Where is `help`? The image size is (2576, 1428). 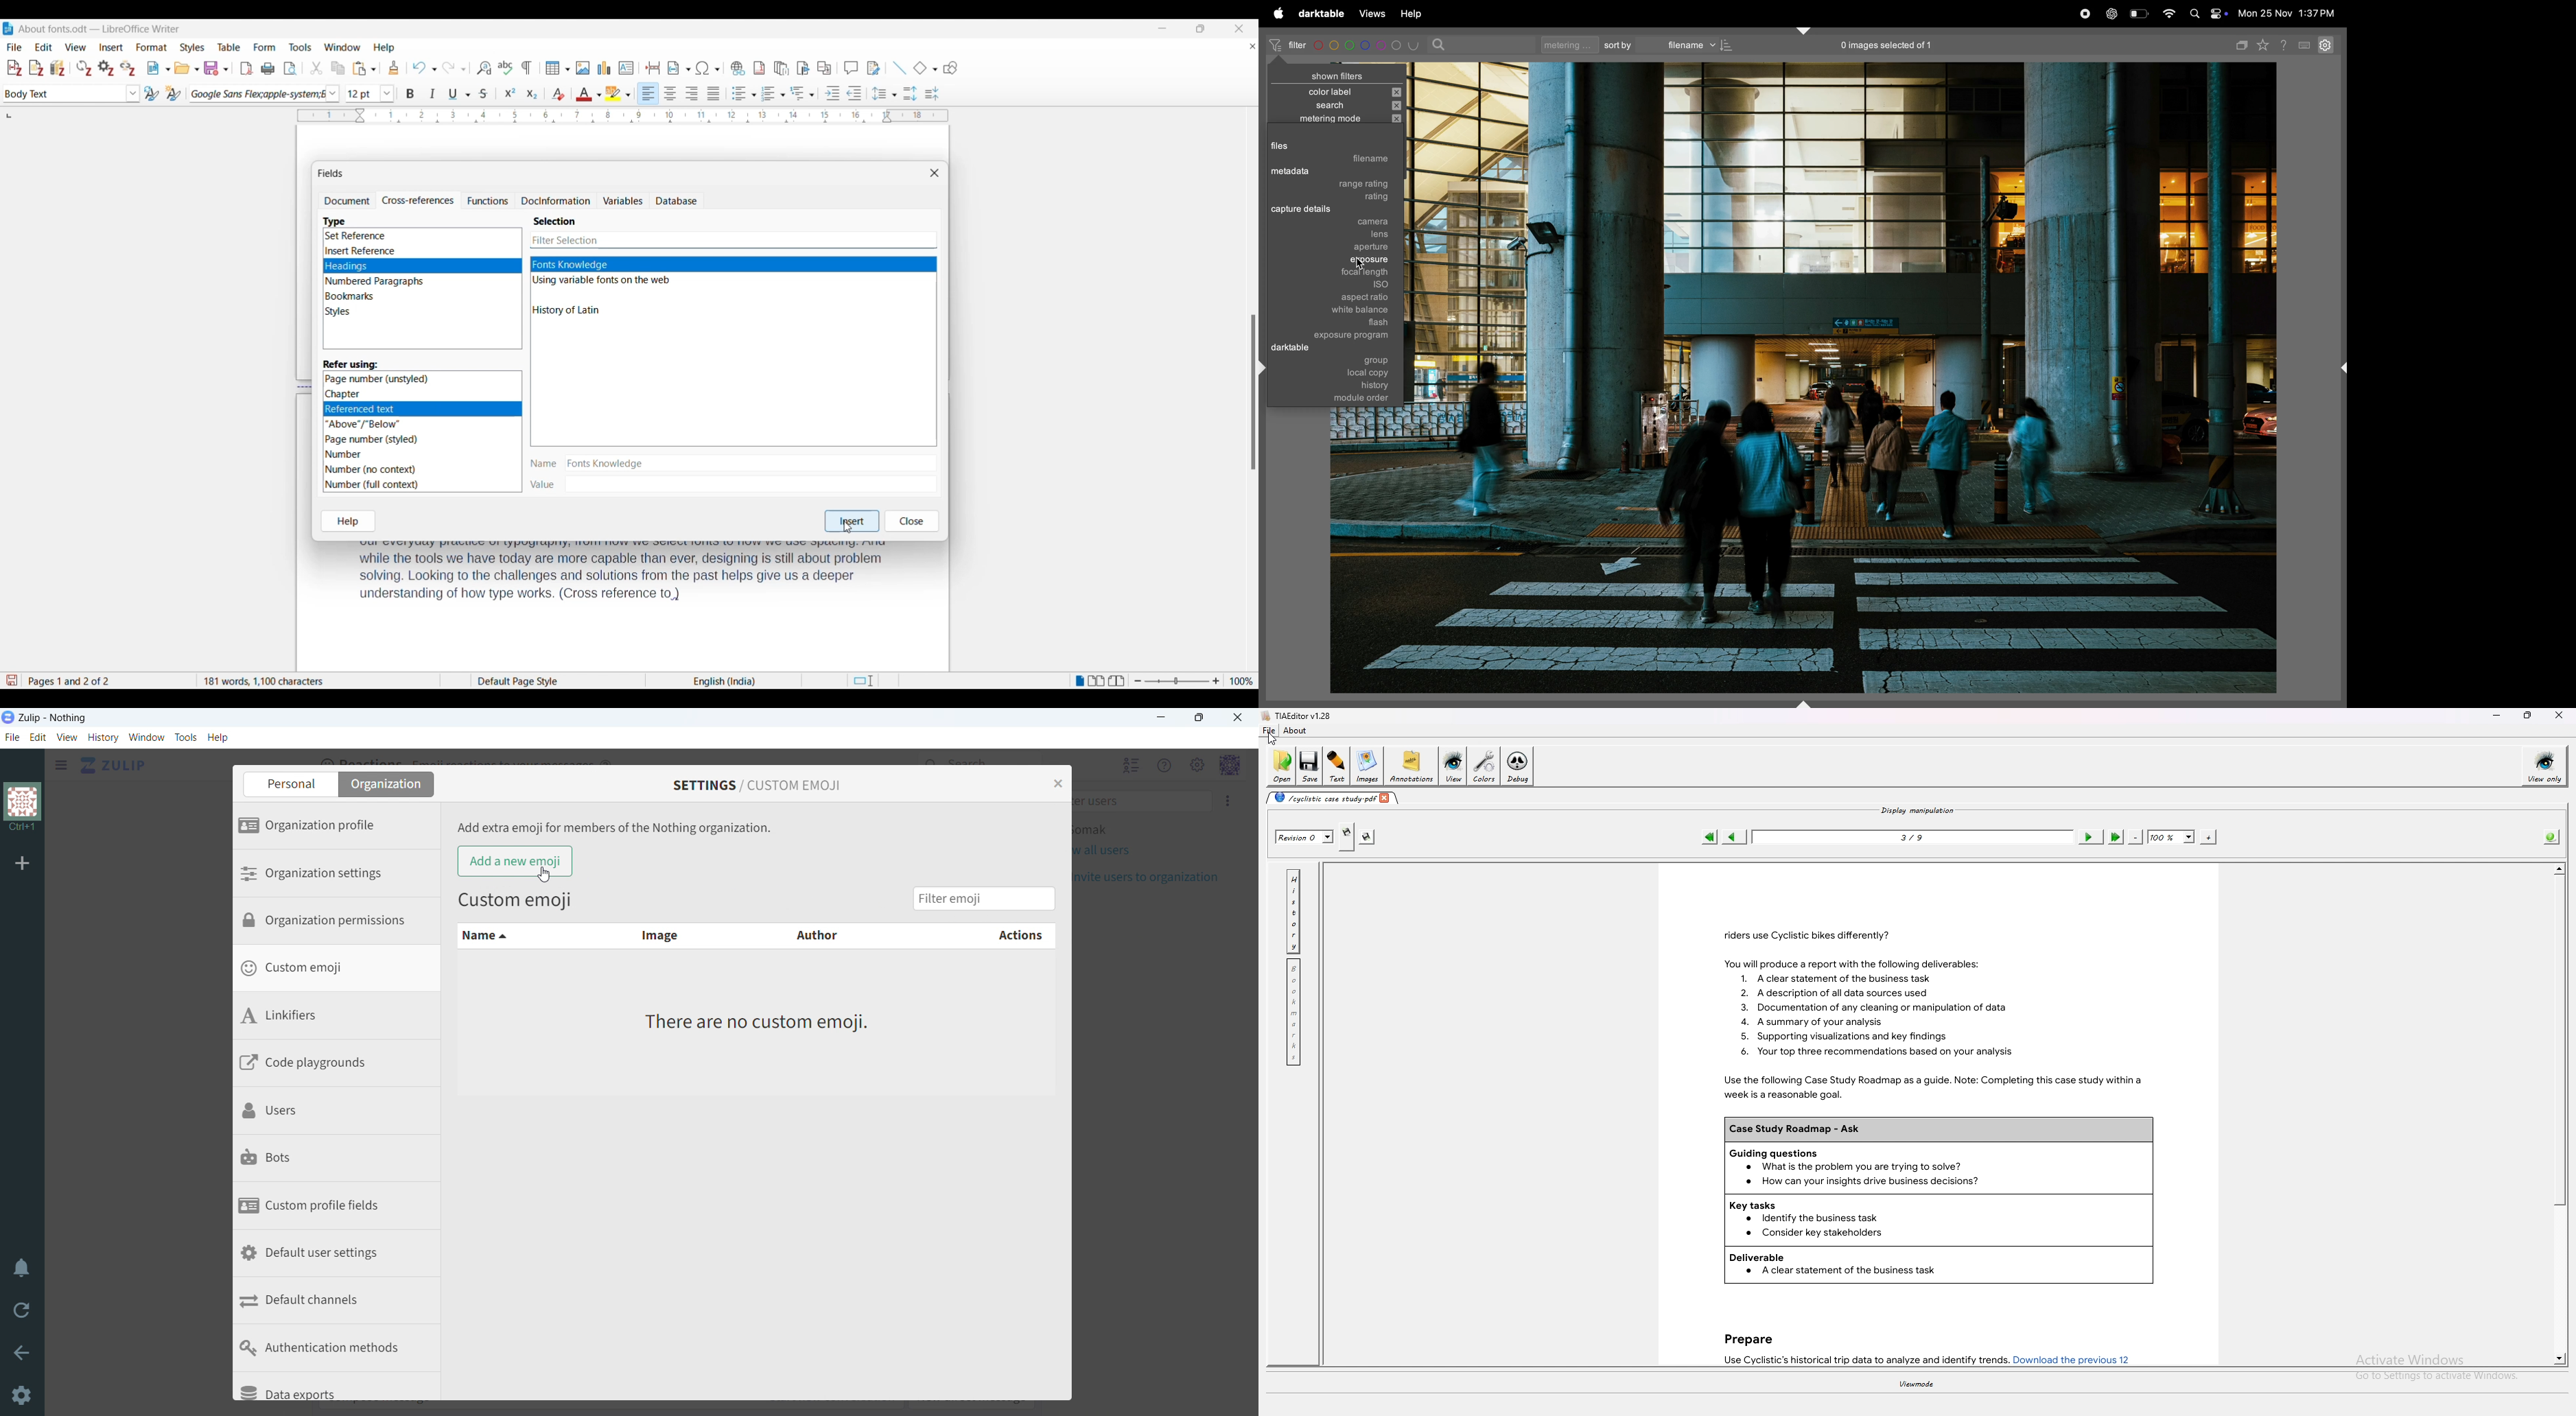 help is located at coordinates (1418, 13).